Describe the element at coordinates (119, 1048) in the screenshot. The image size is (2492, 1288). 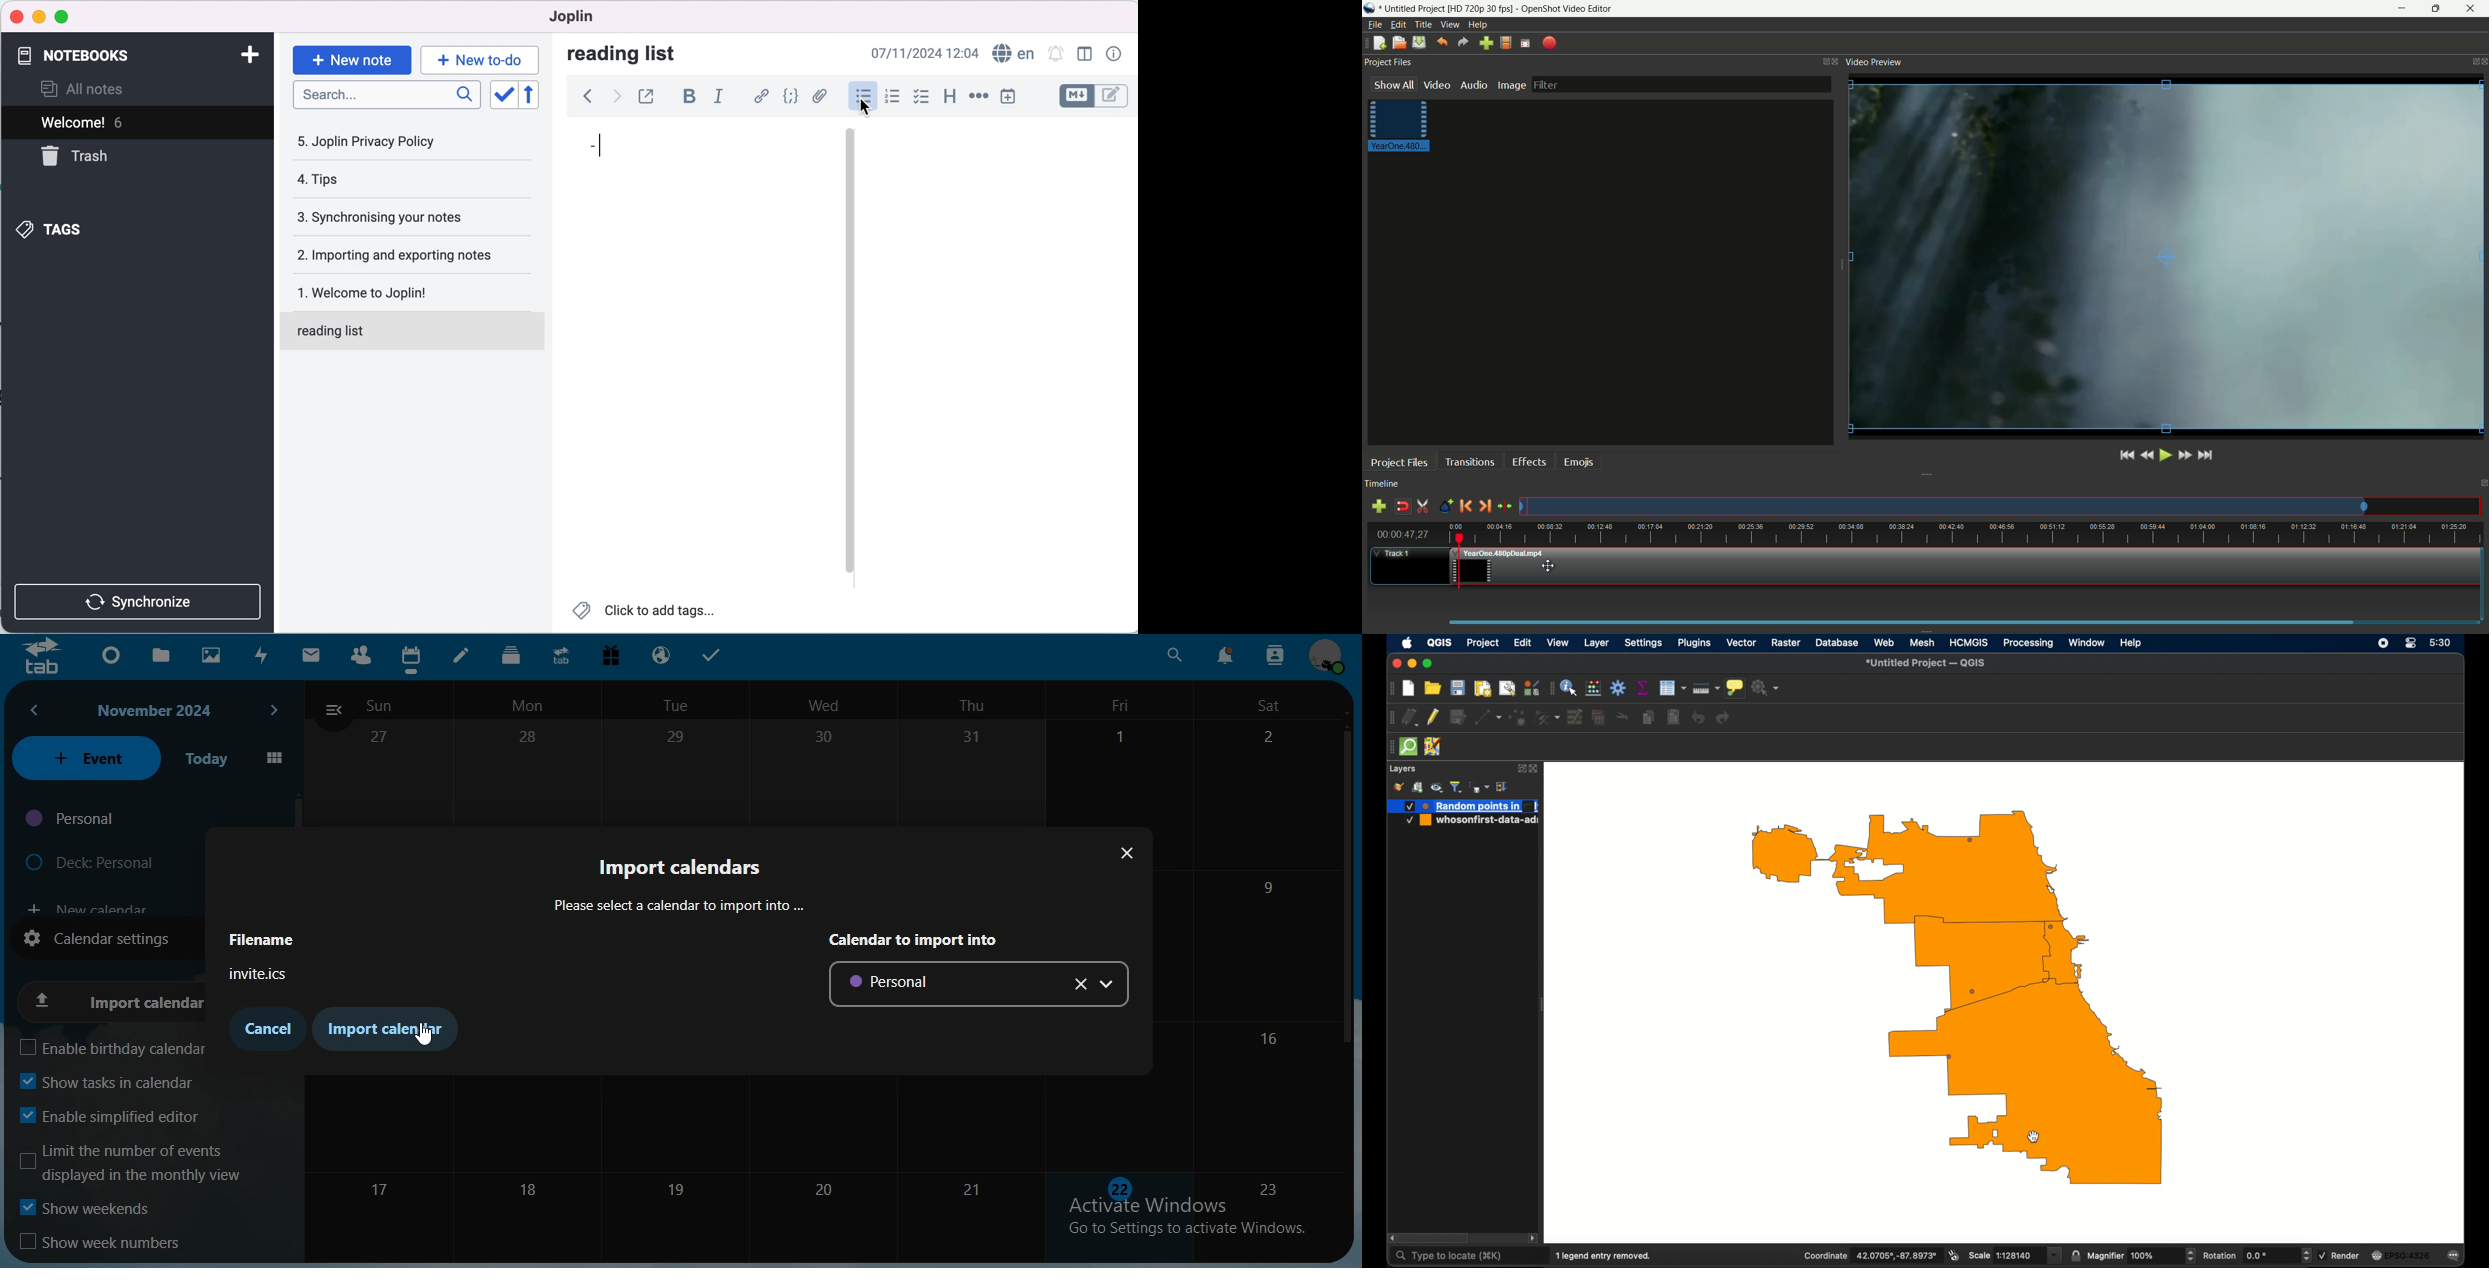
I see `enable birthday calendar` at that location.